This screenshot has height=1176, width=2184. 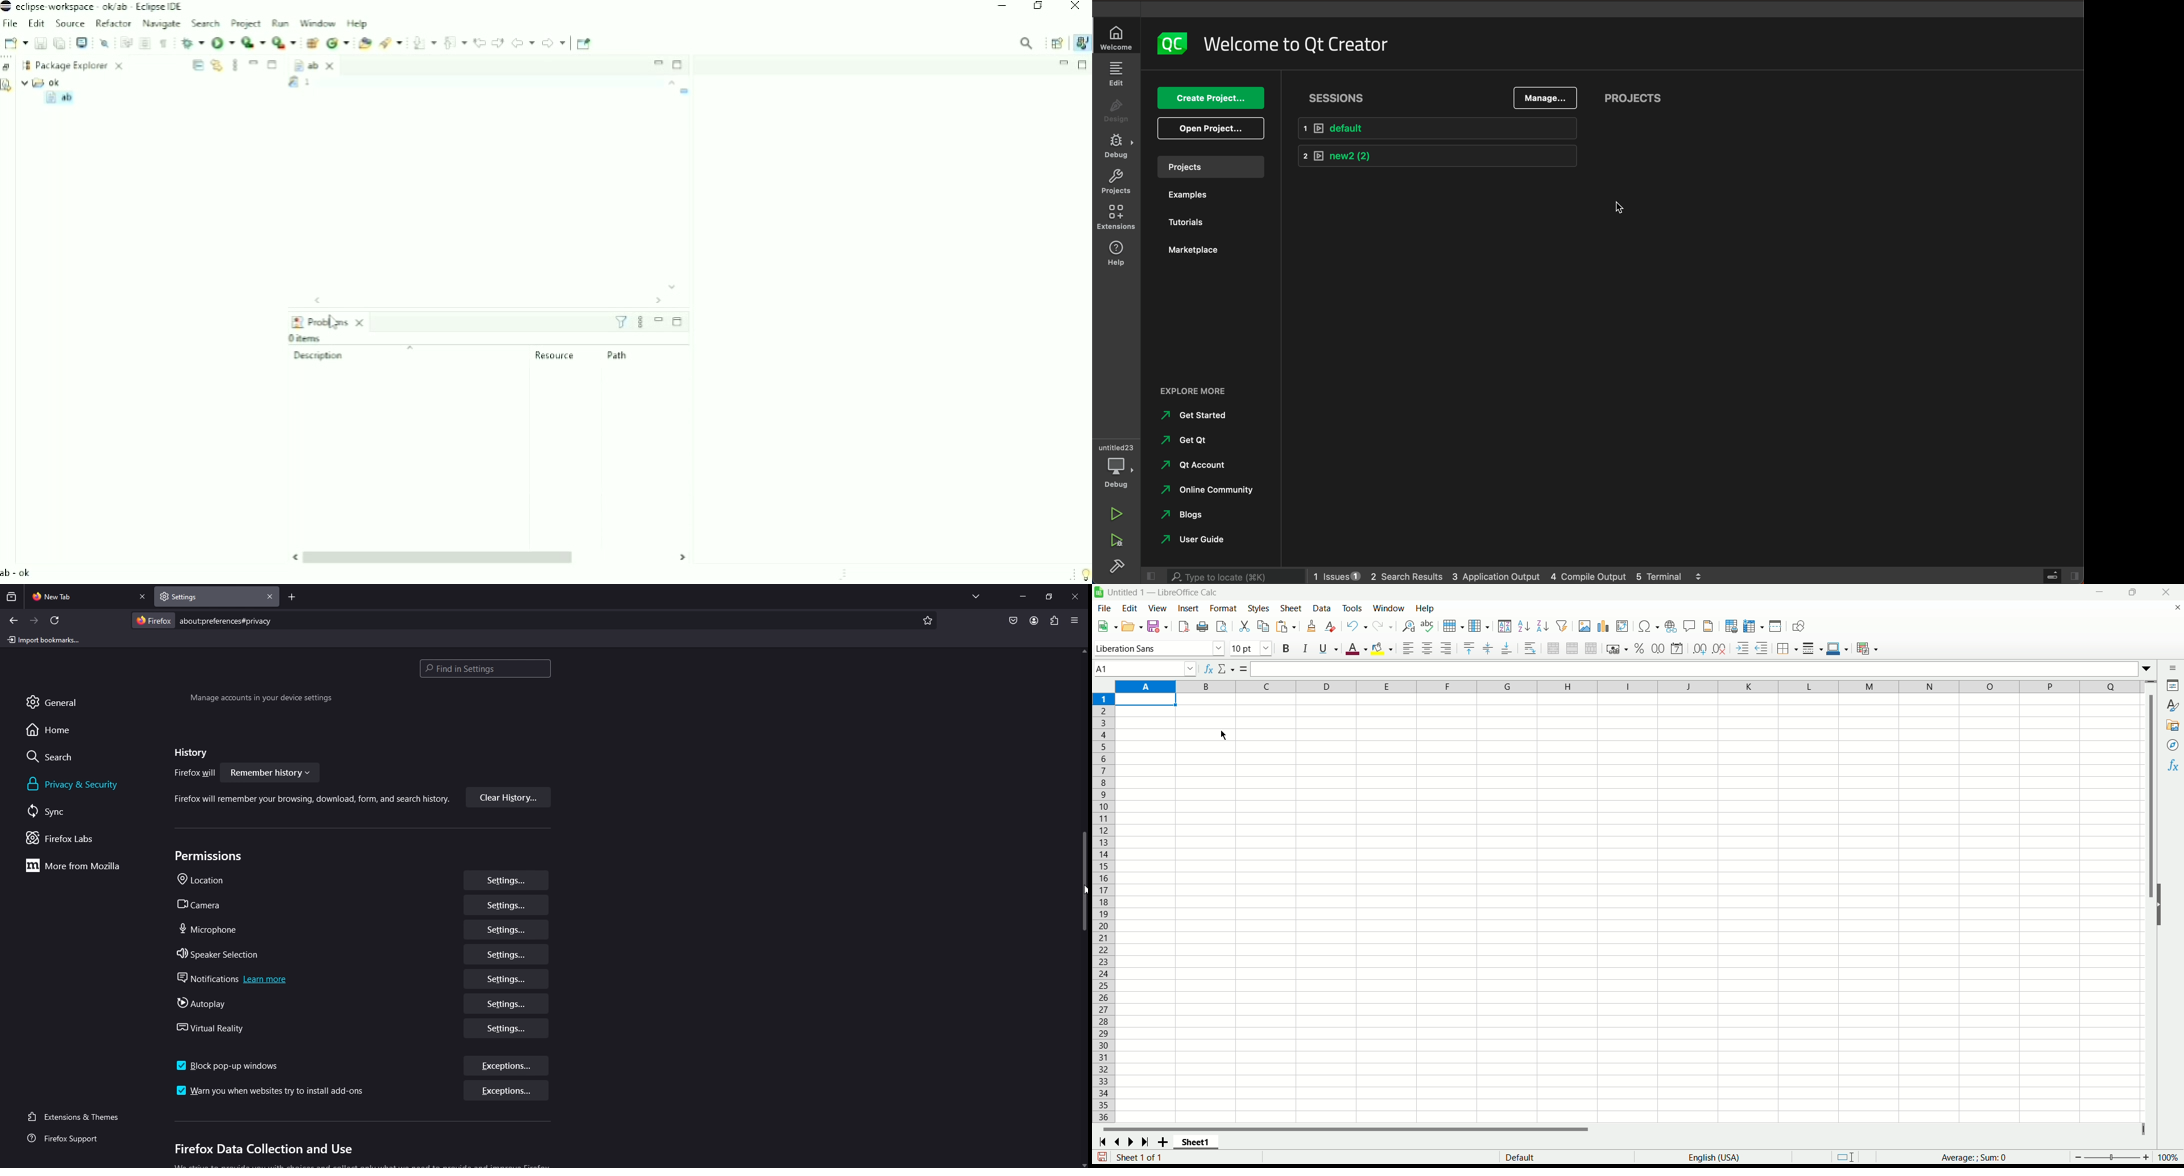 What do you see at coordinates (36, 23) in the screenshot?
I see `Edit` at bounding box center [36, 23].